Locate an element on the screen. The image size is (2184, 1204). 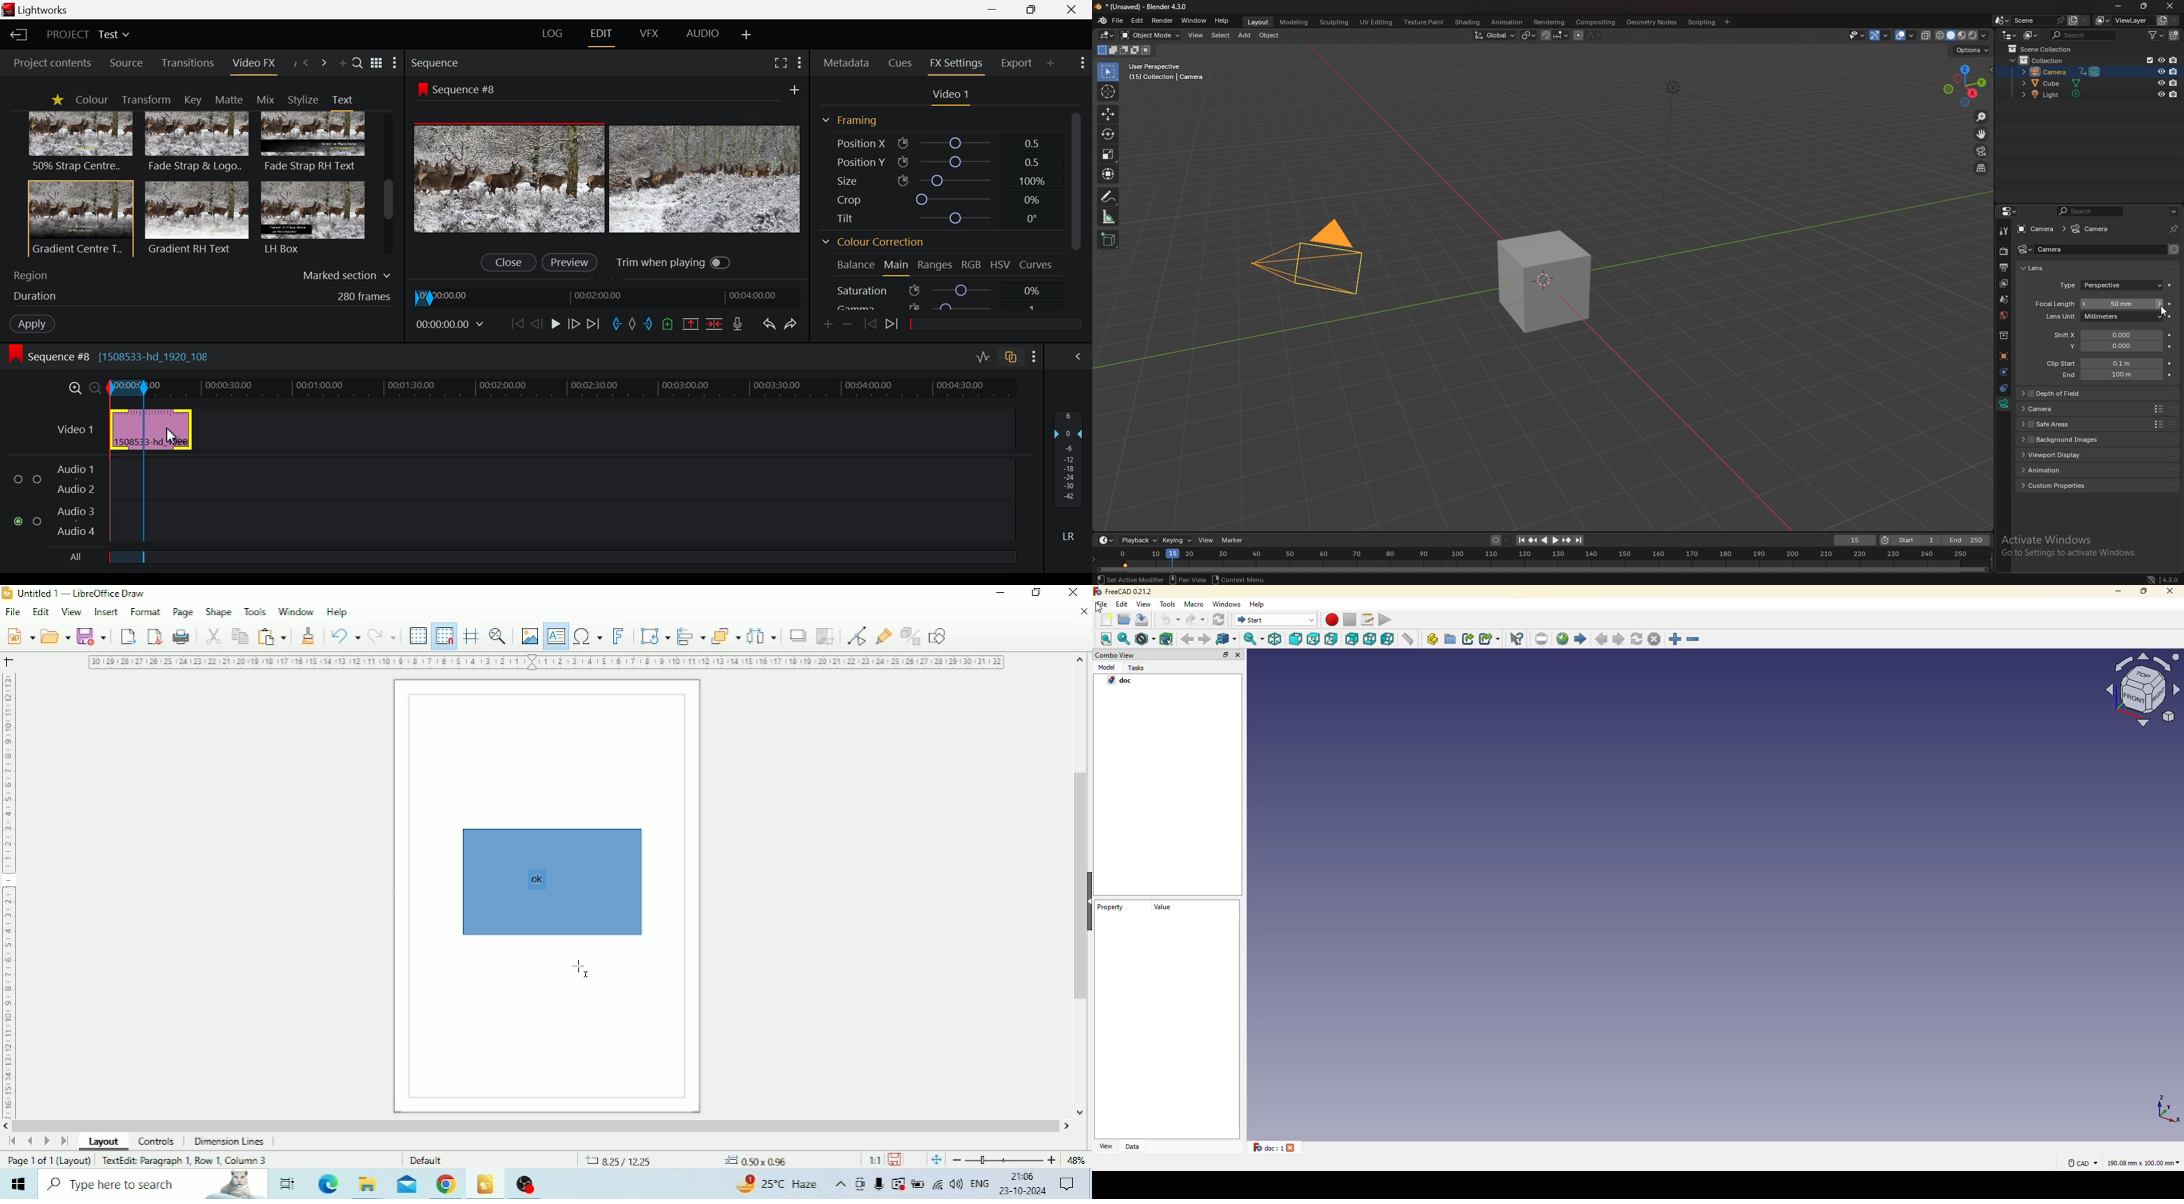
transform orientation is located at coordinates (1494, 35).